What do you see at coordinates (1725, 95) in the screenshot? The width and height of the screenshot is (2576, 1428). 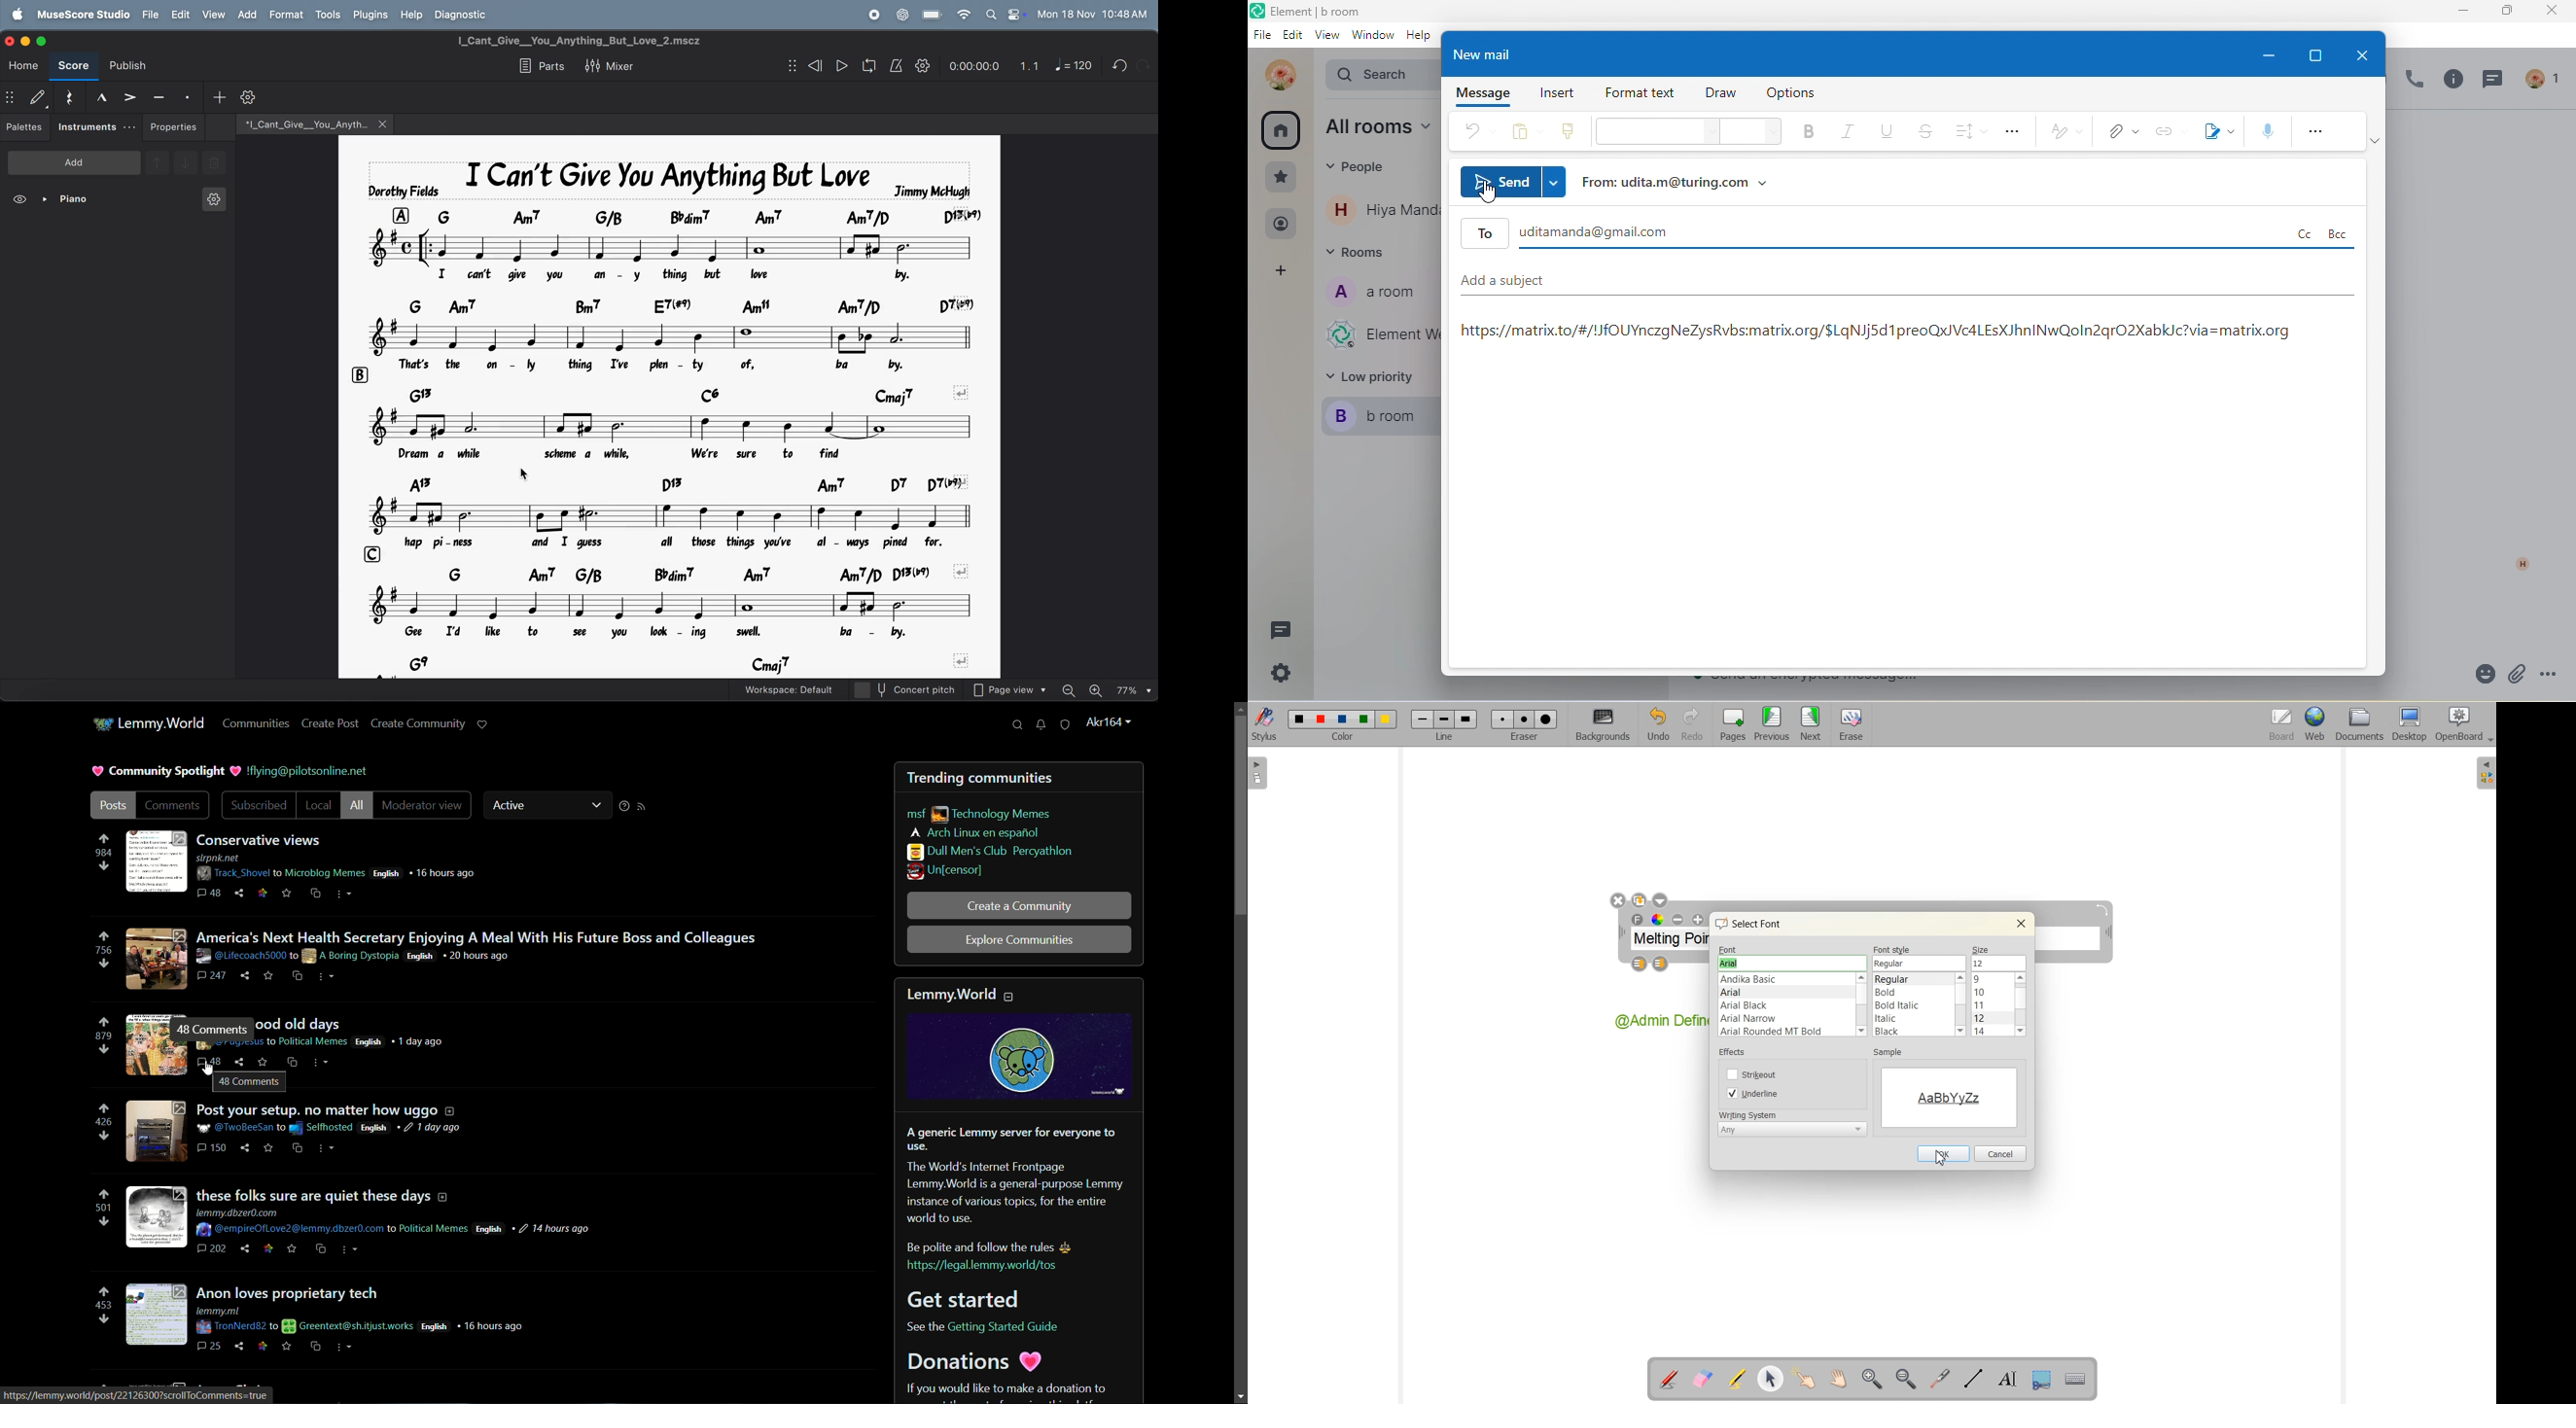 I see `draw` at bounding box center [1725, 95].